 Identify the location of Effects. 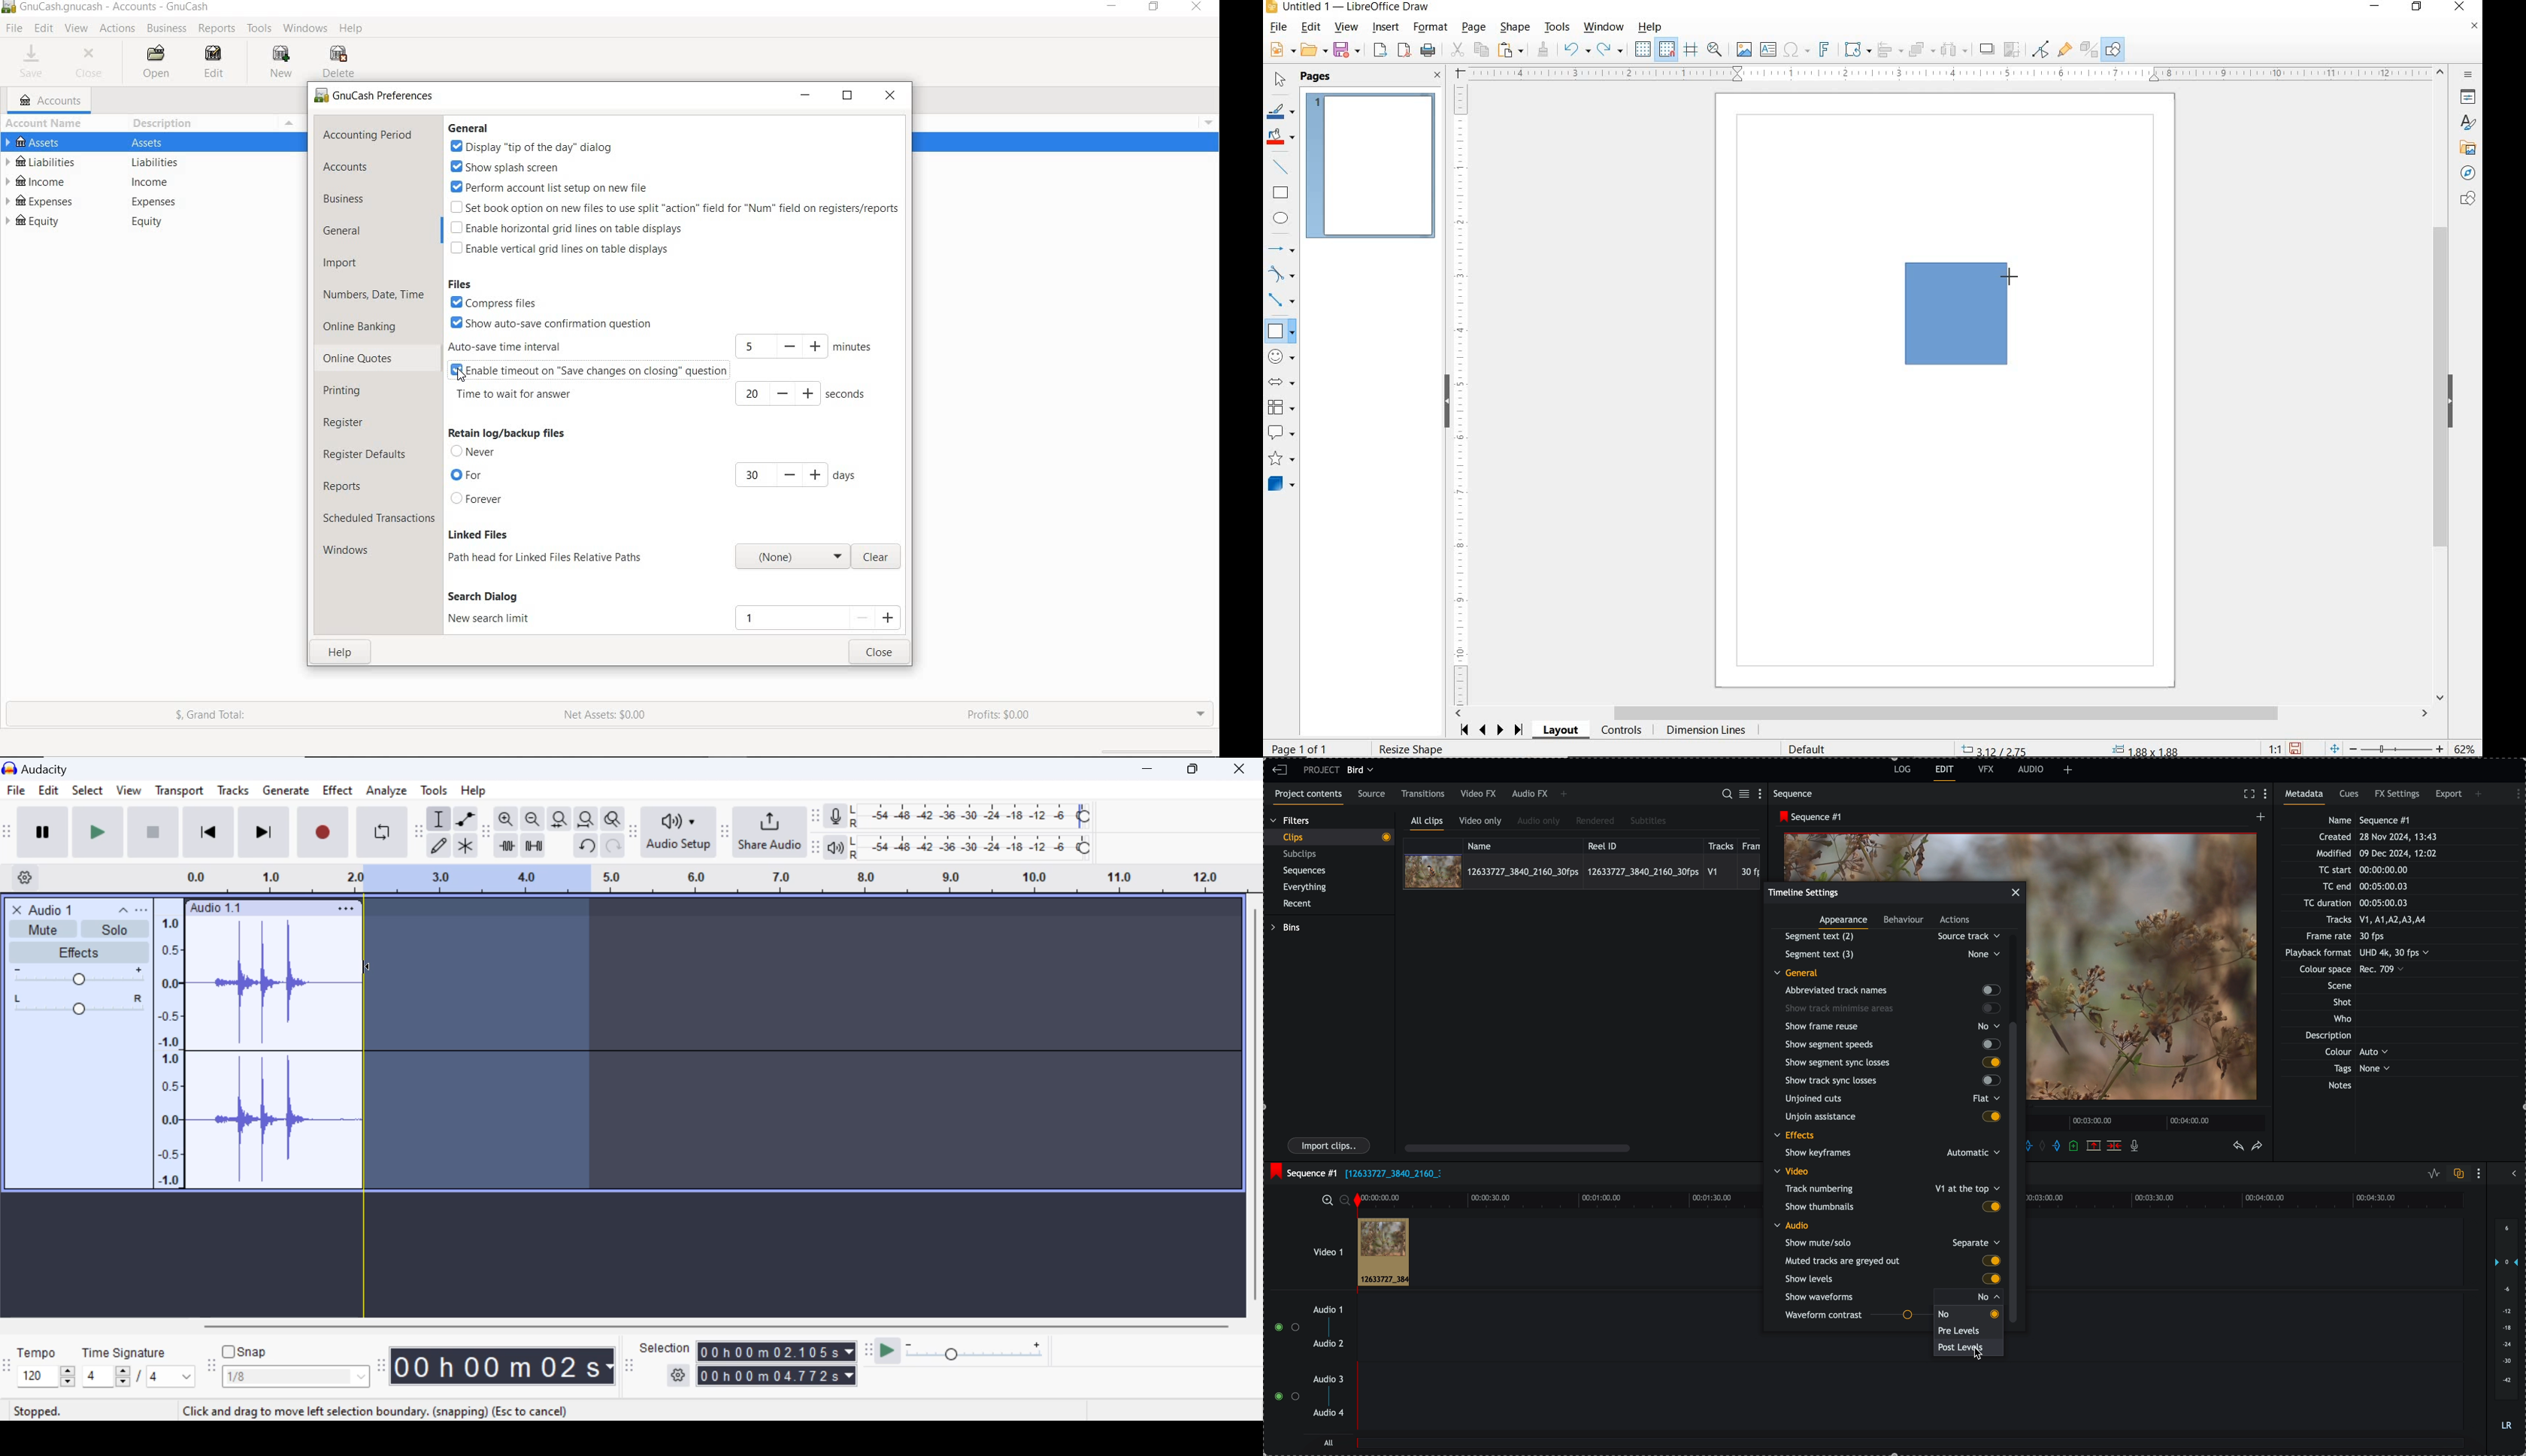
(78, 952).